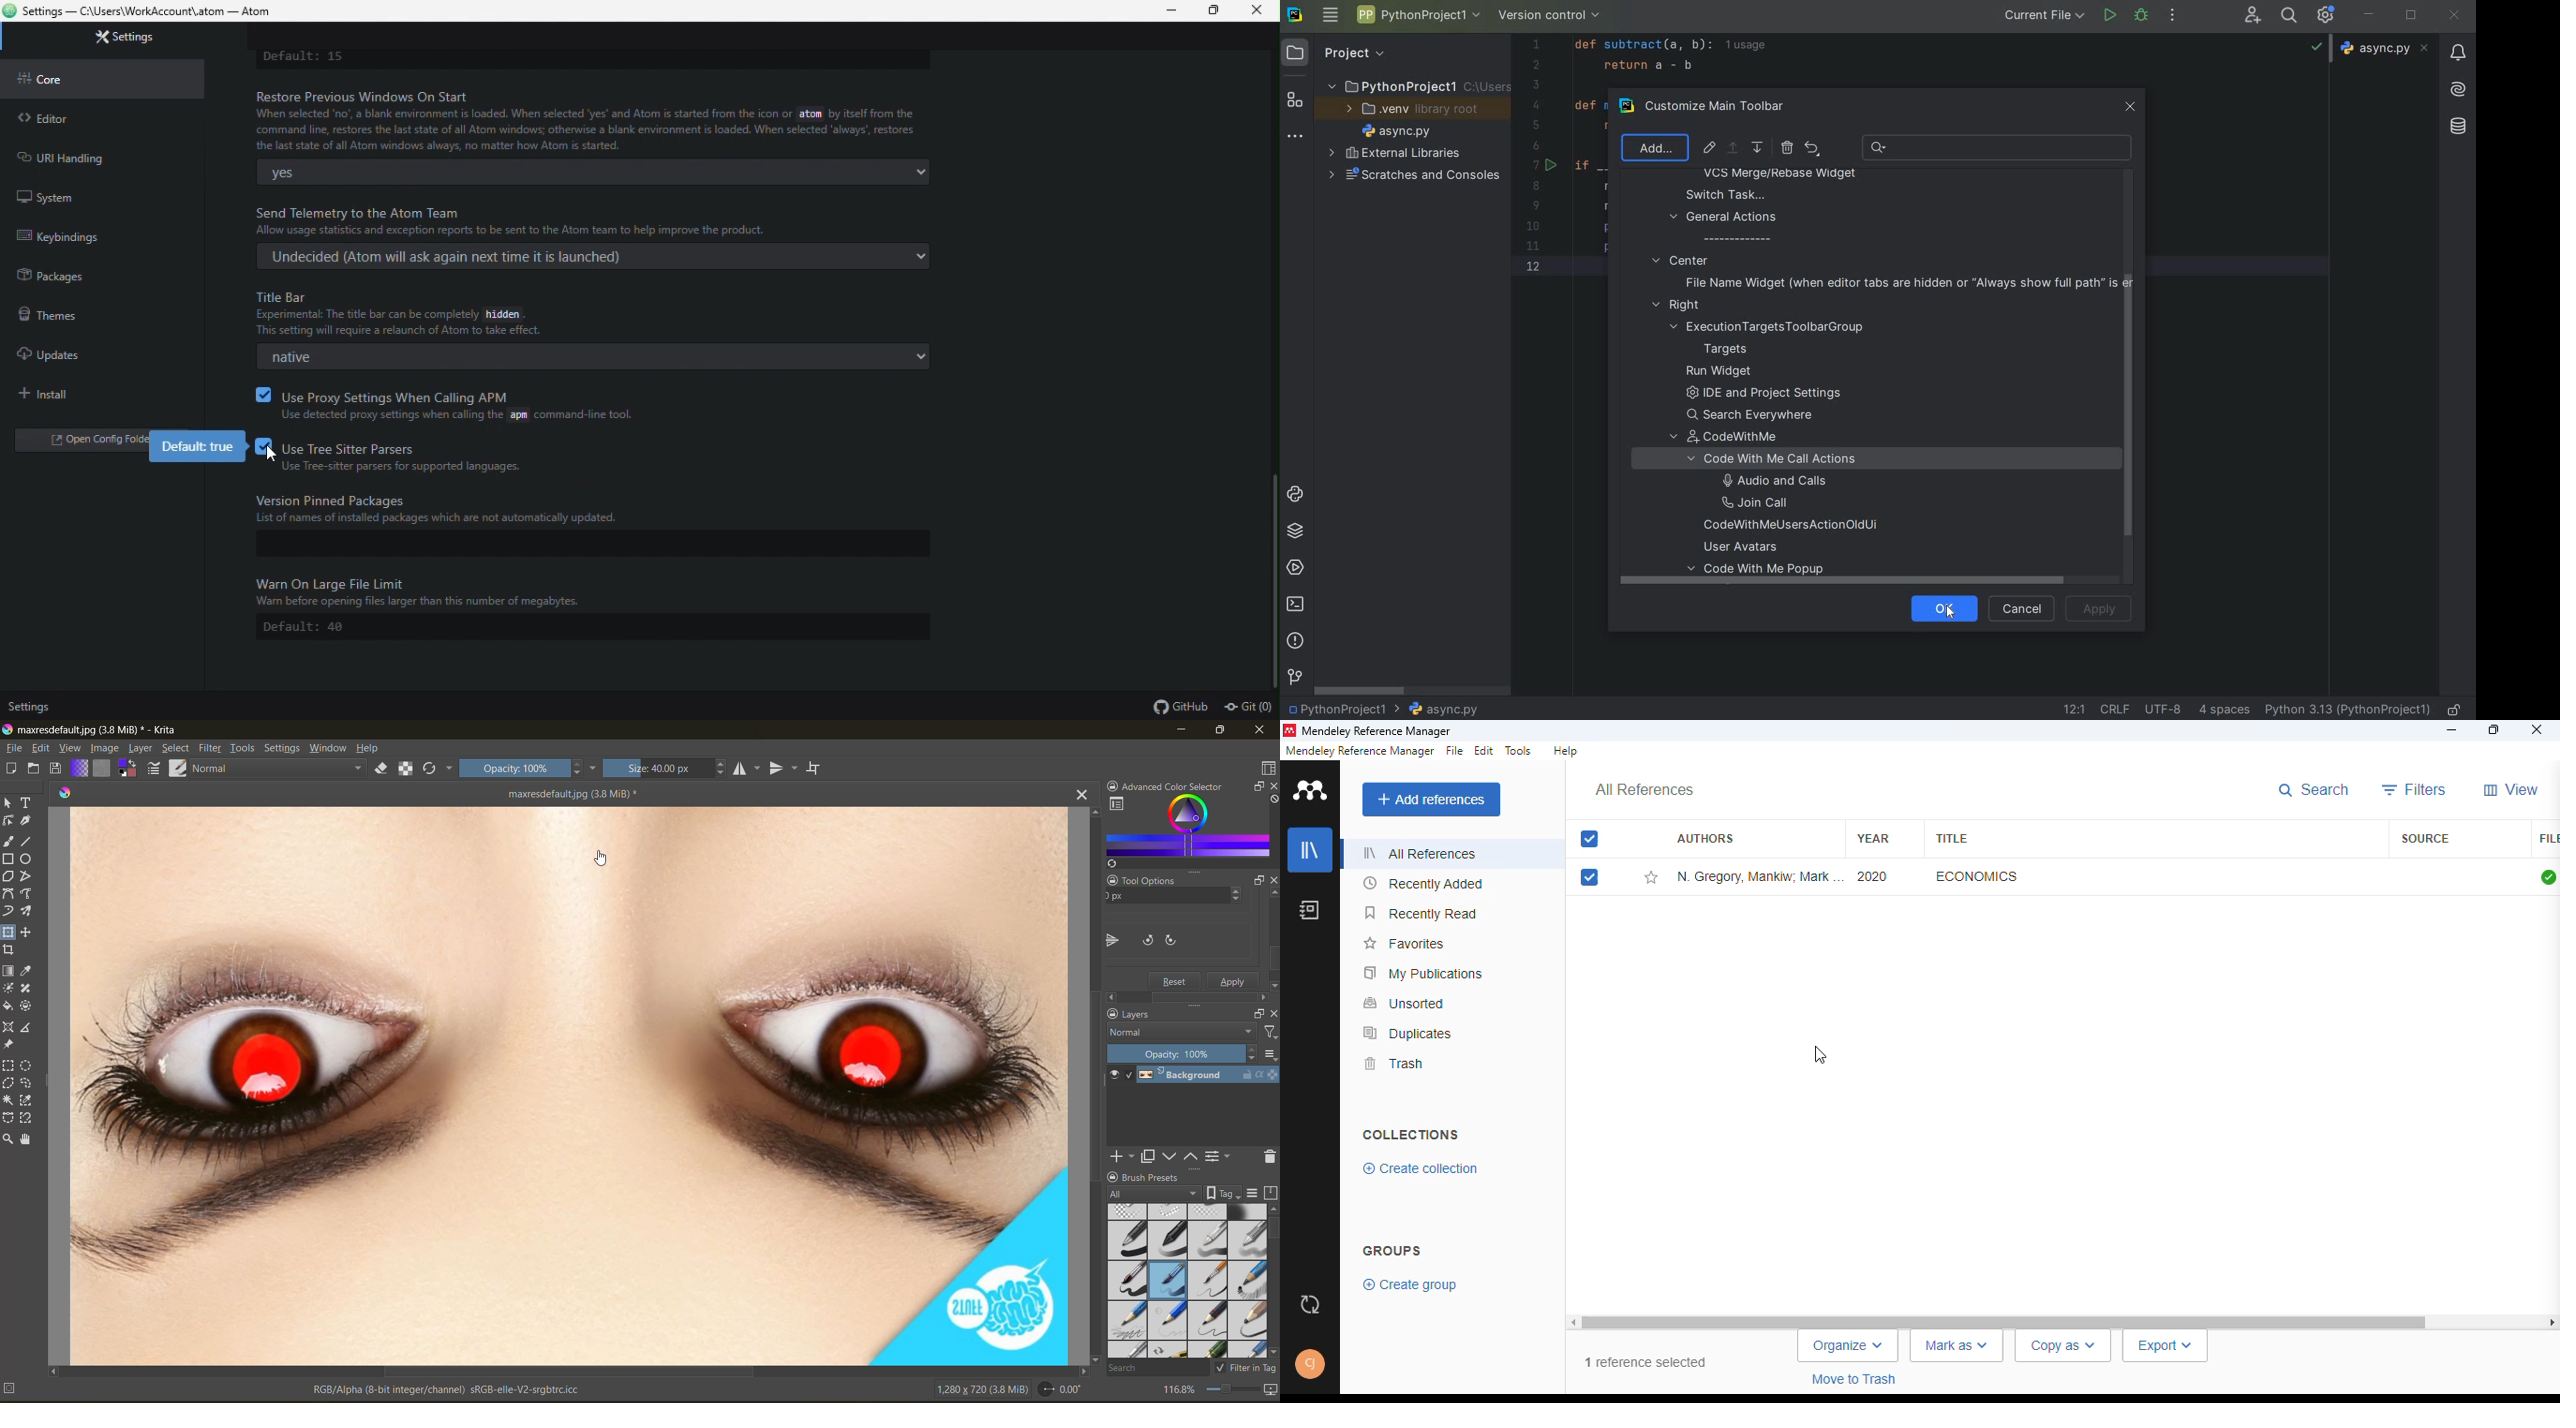  I want to click on SCRATCHES AND CONSOLES, so click(1415, 175).